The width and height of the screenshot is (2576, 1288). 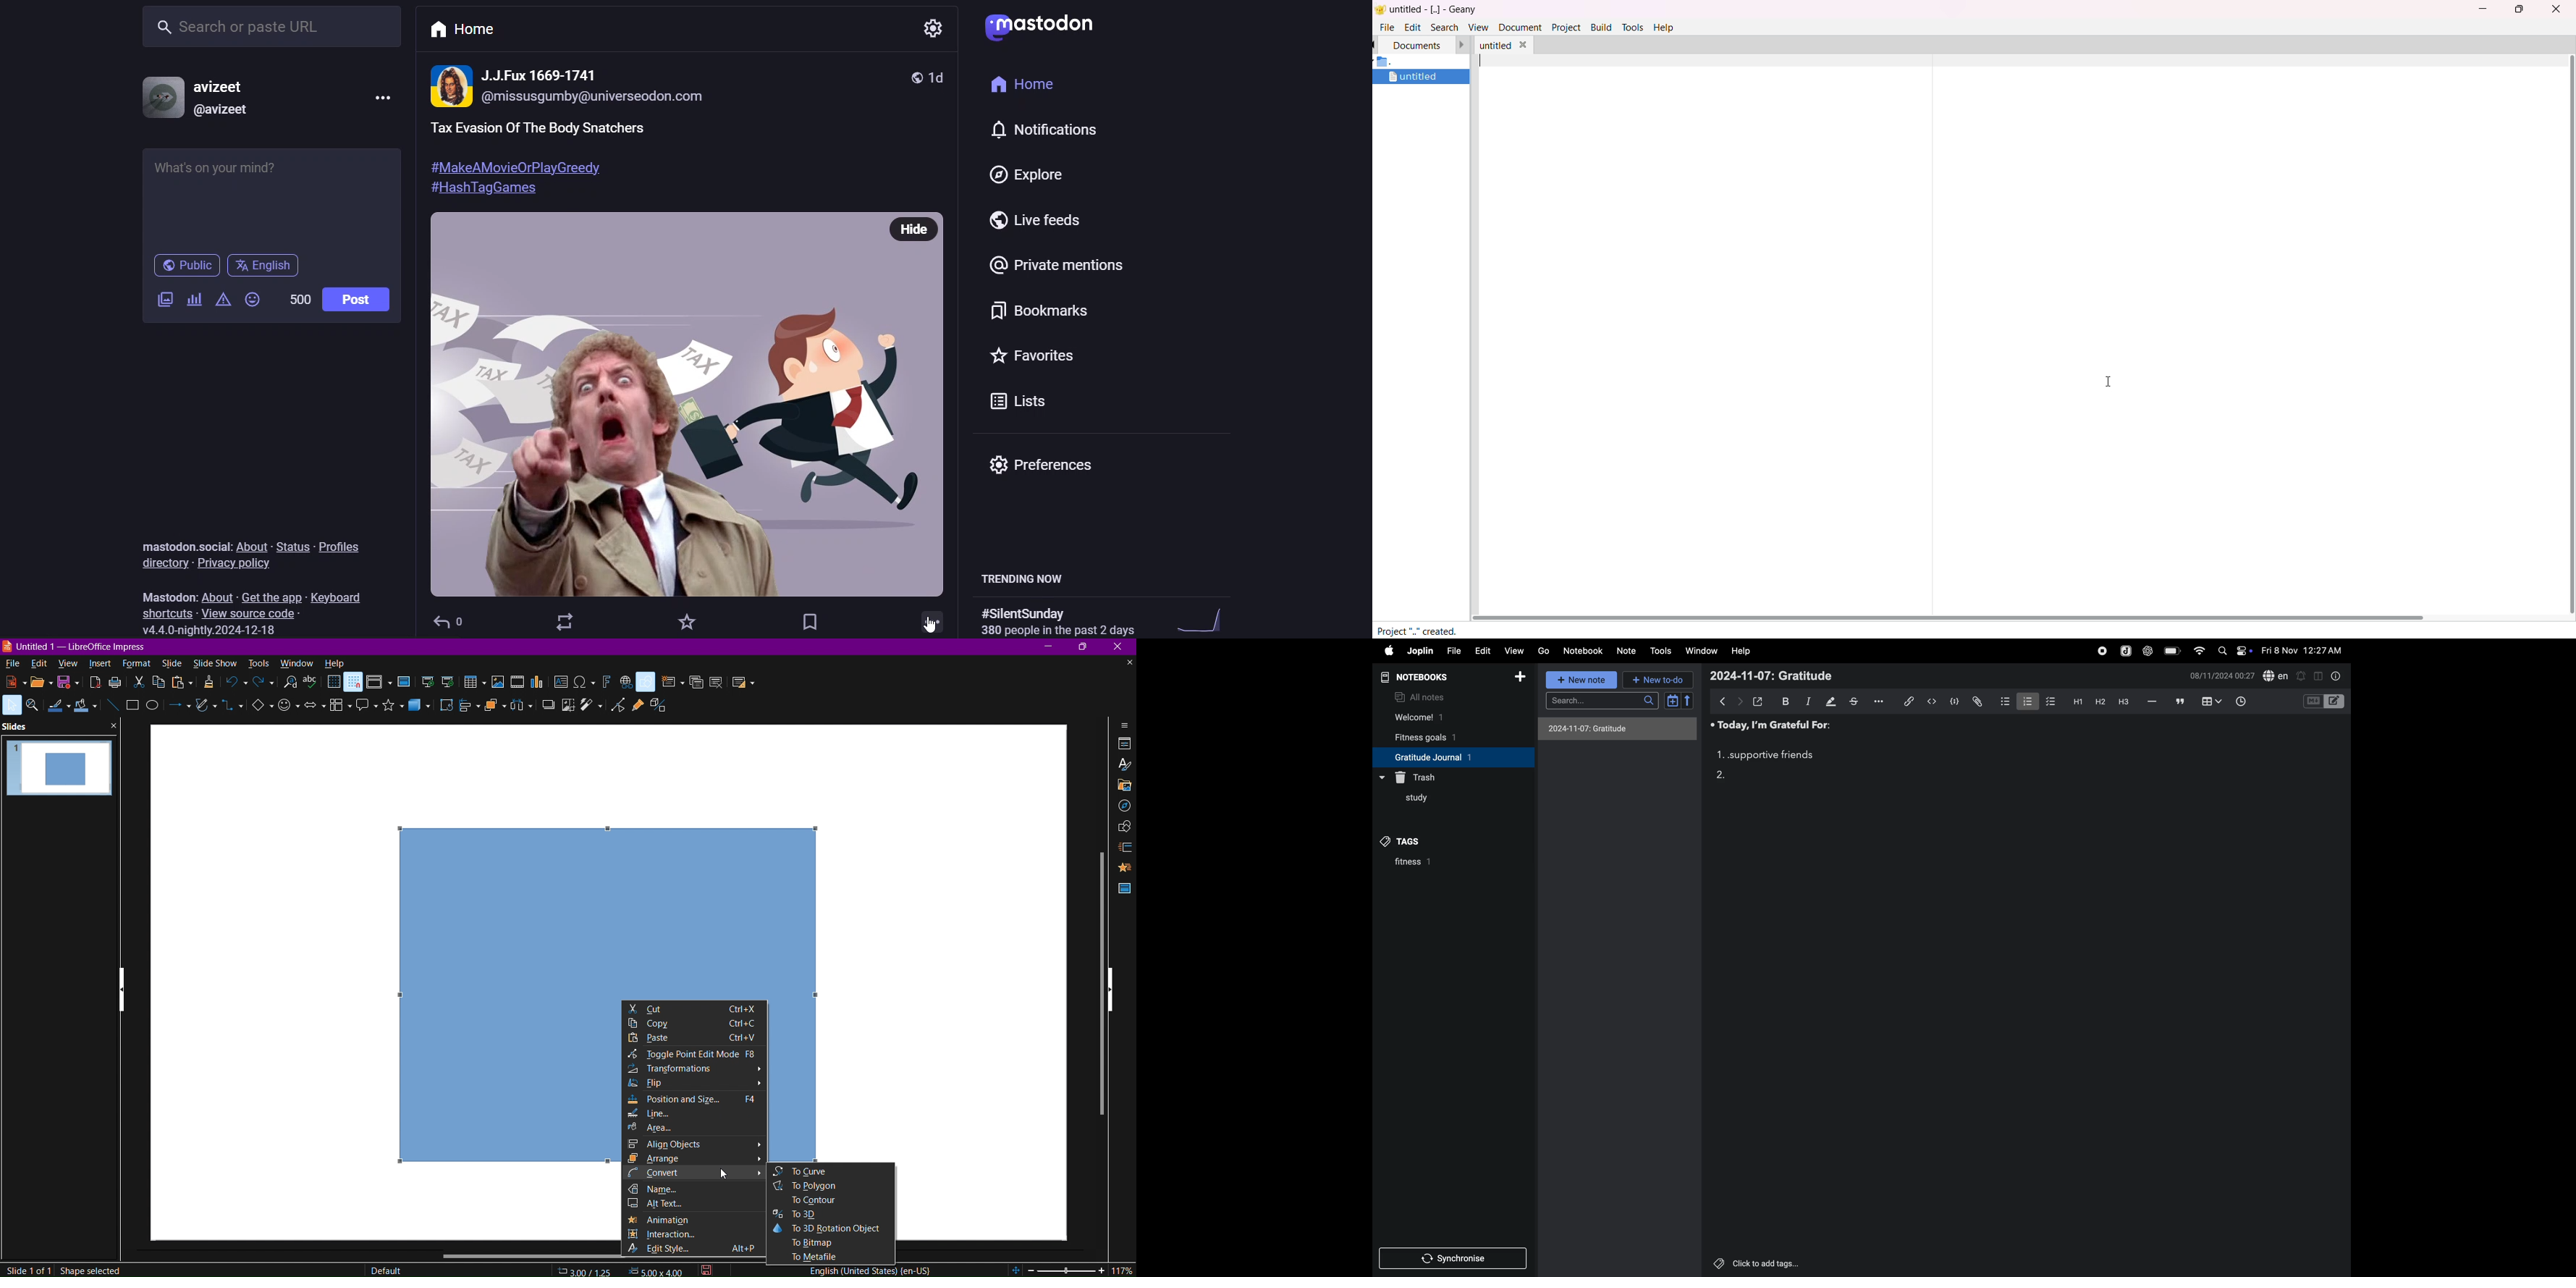 What do you see at coordinates (586, 1270) in the screenshot?
I see `Coordinates` at bounding box center [586, 1270].